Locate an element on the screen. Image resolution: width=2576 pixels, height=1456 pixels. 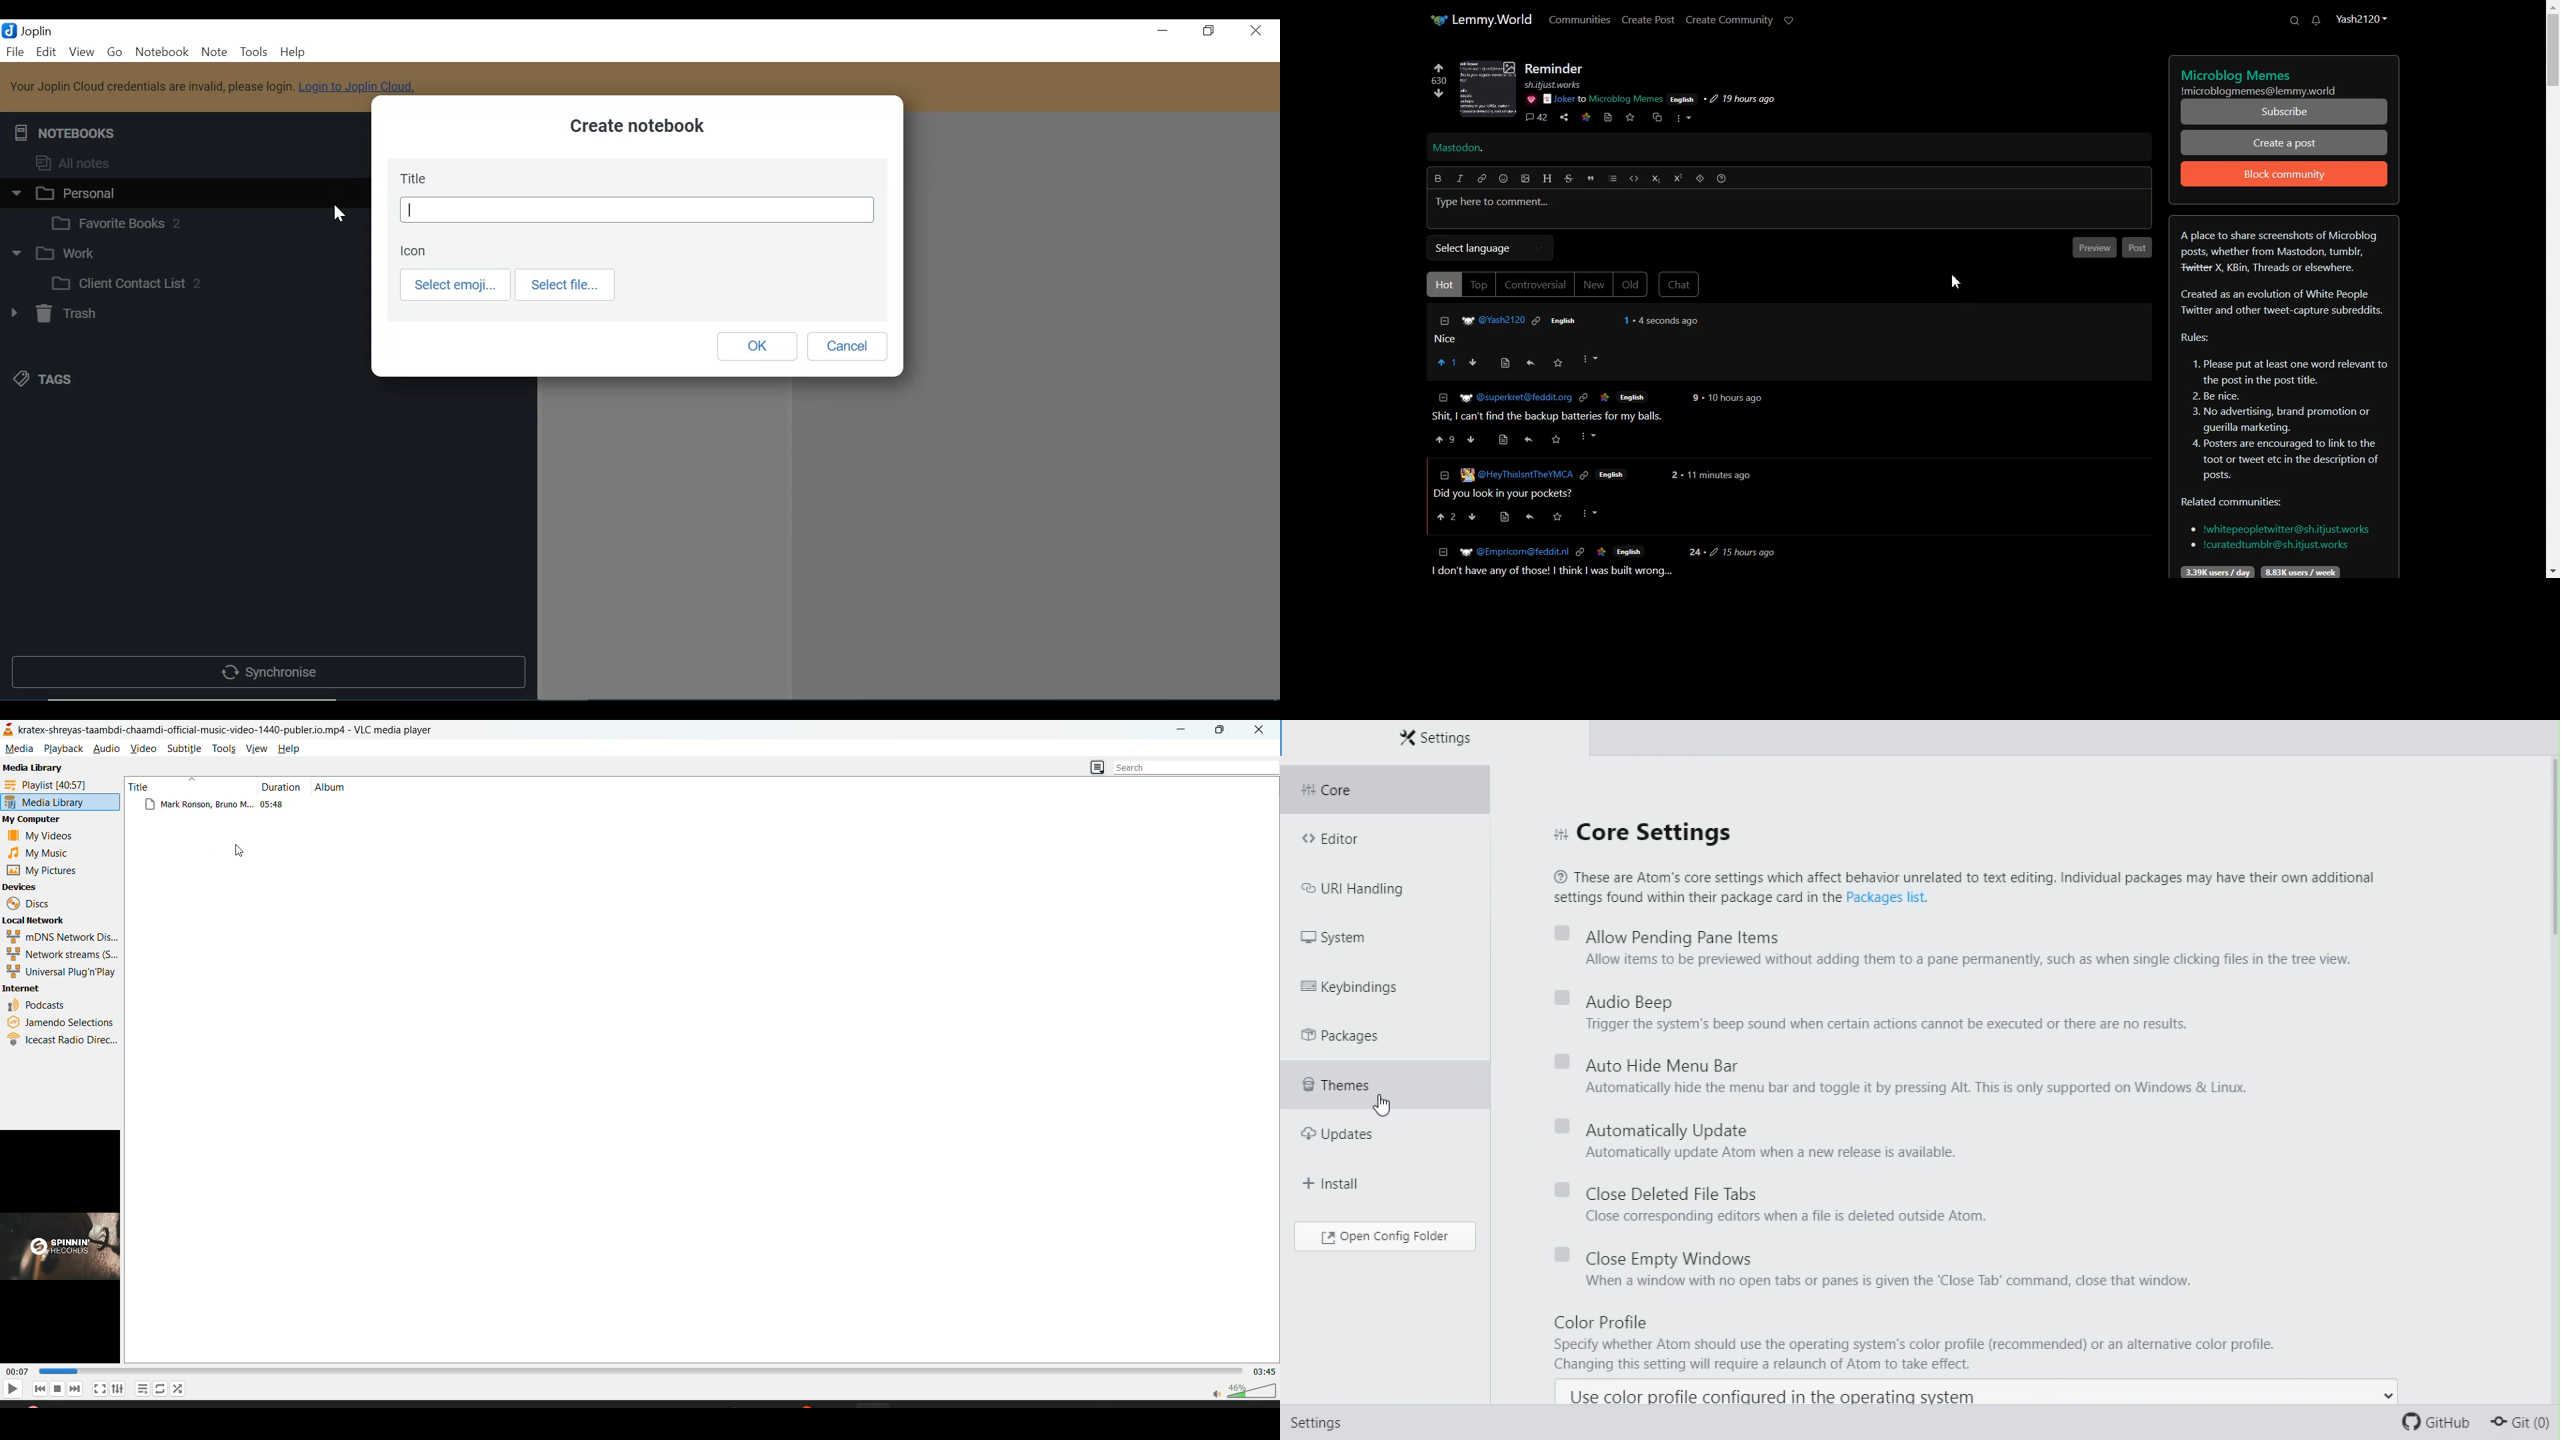
Open config folder is located at coordinates (1383, 1236).